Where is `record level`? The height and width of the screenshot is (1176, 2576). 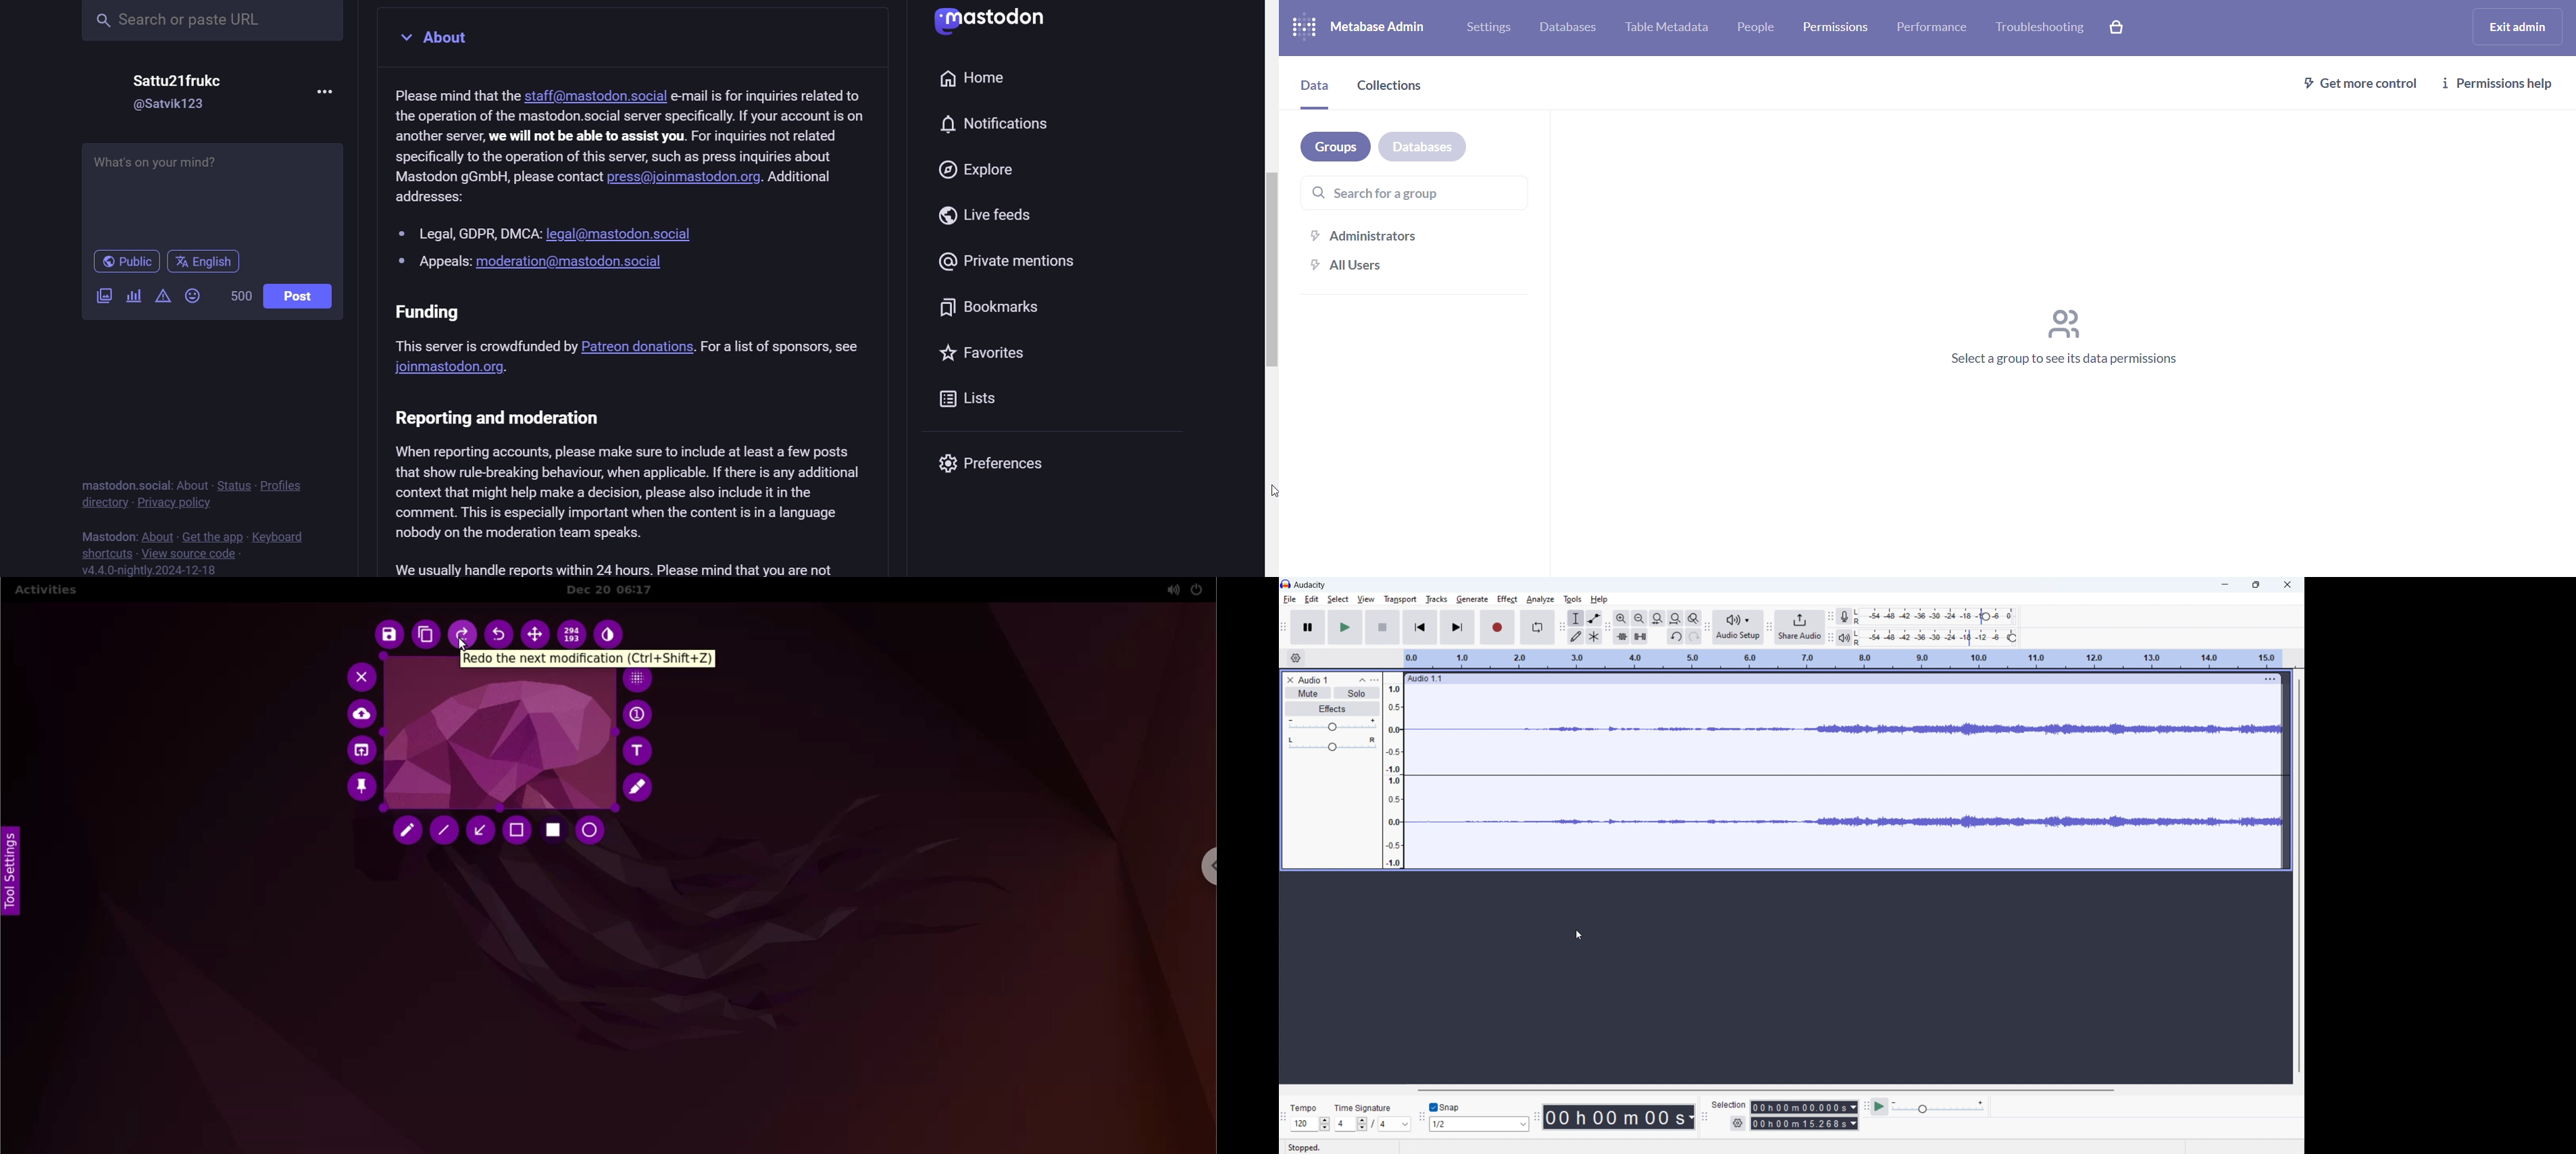 record level is located at coordinates (1939, 617).